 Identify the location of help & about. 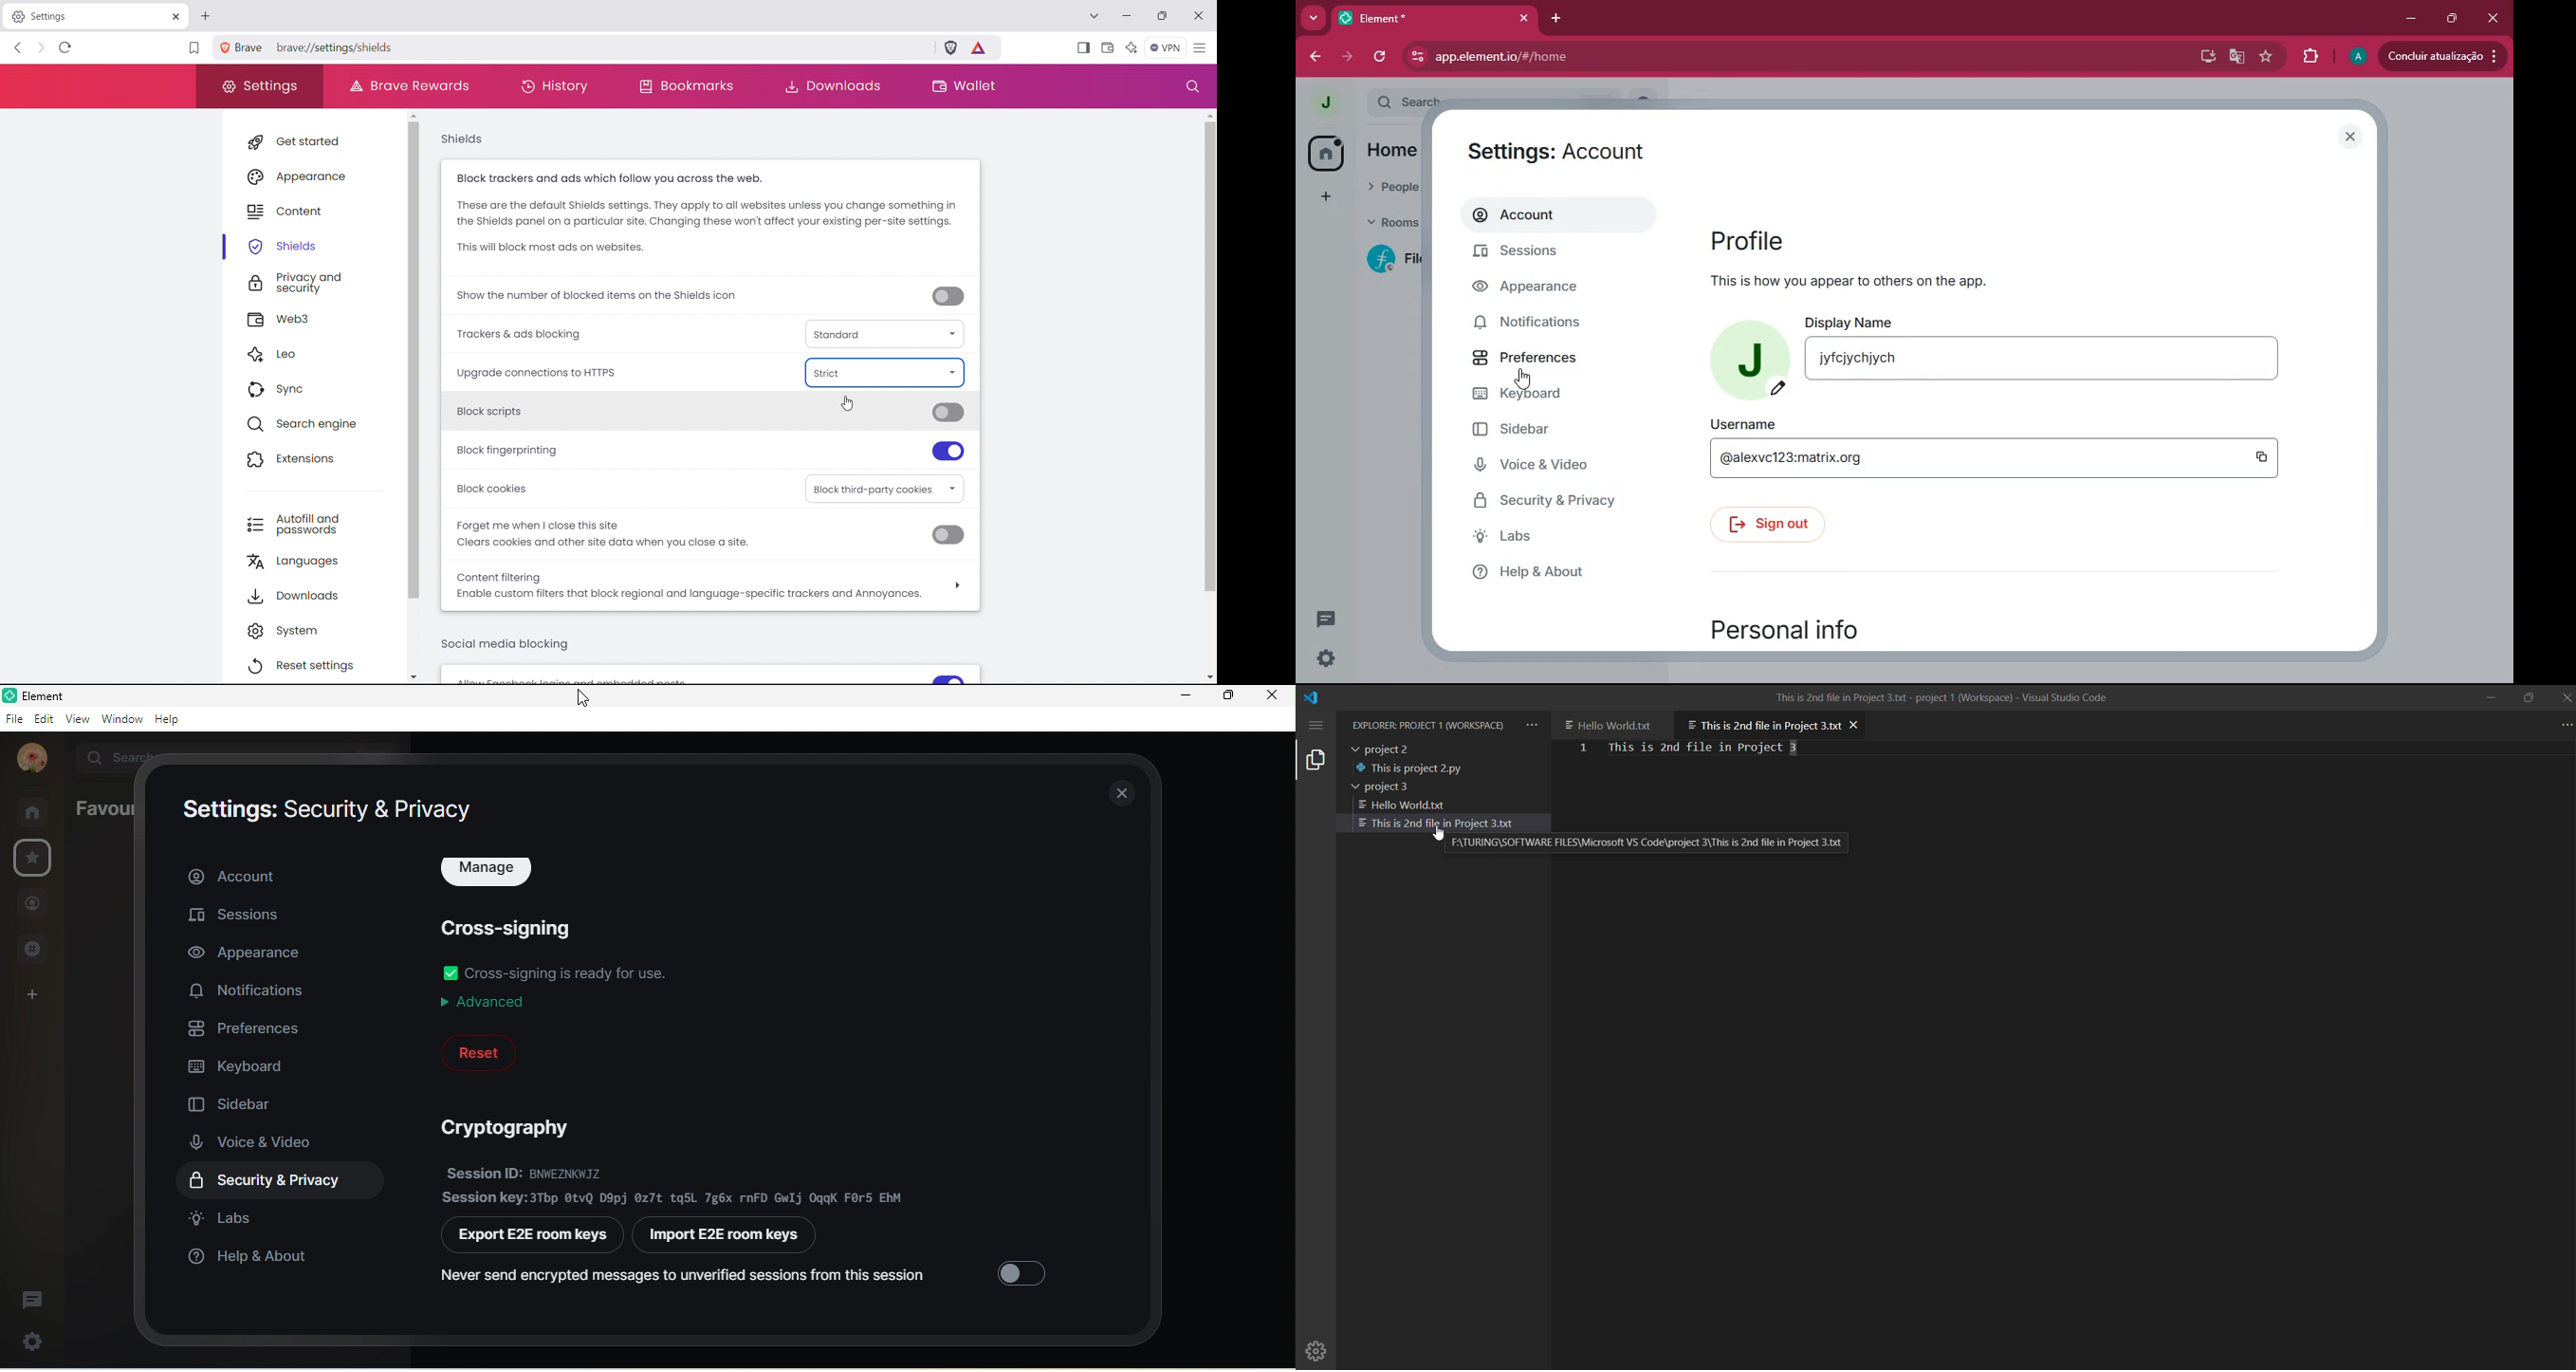
(1561, 572).